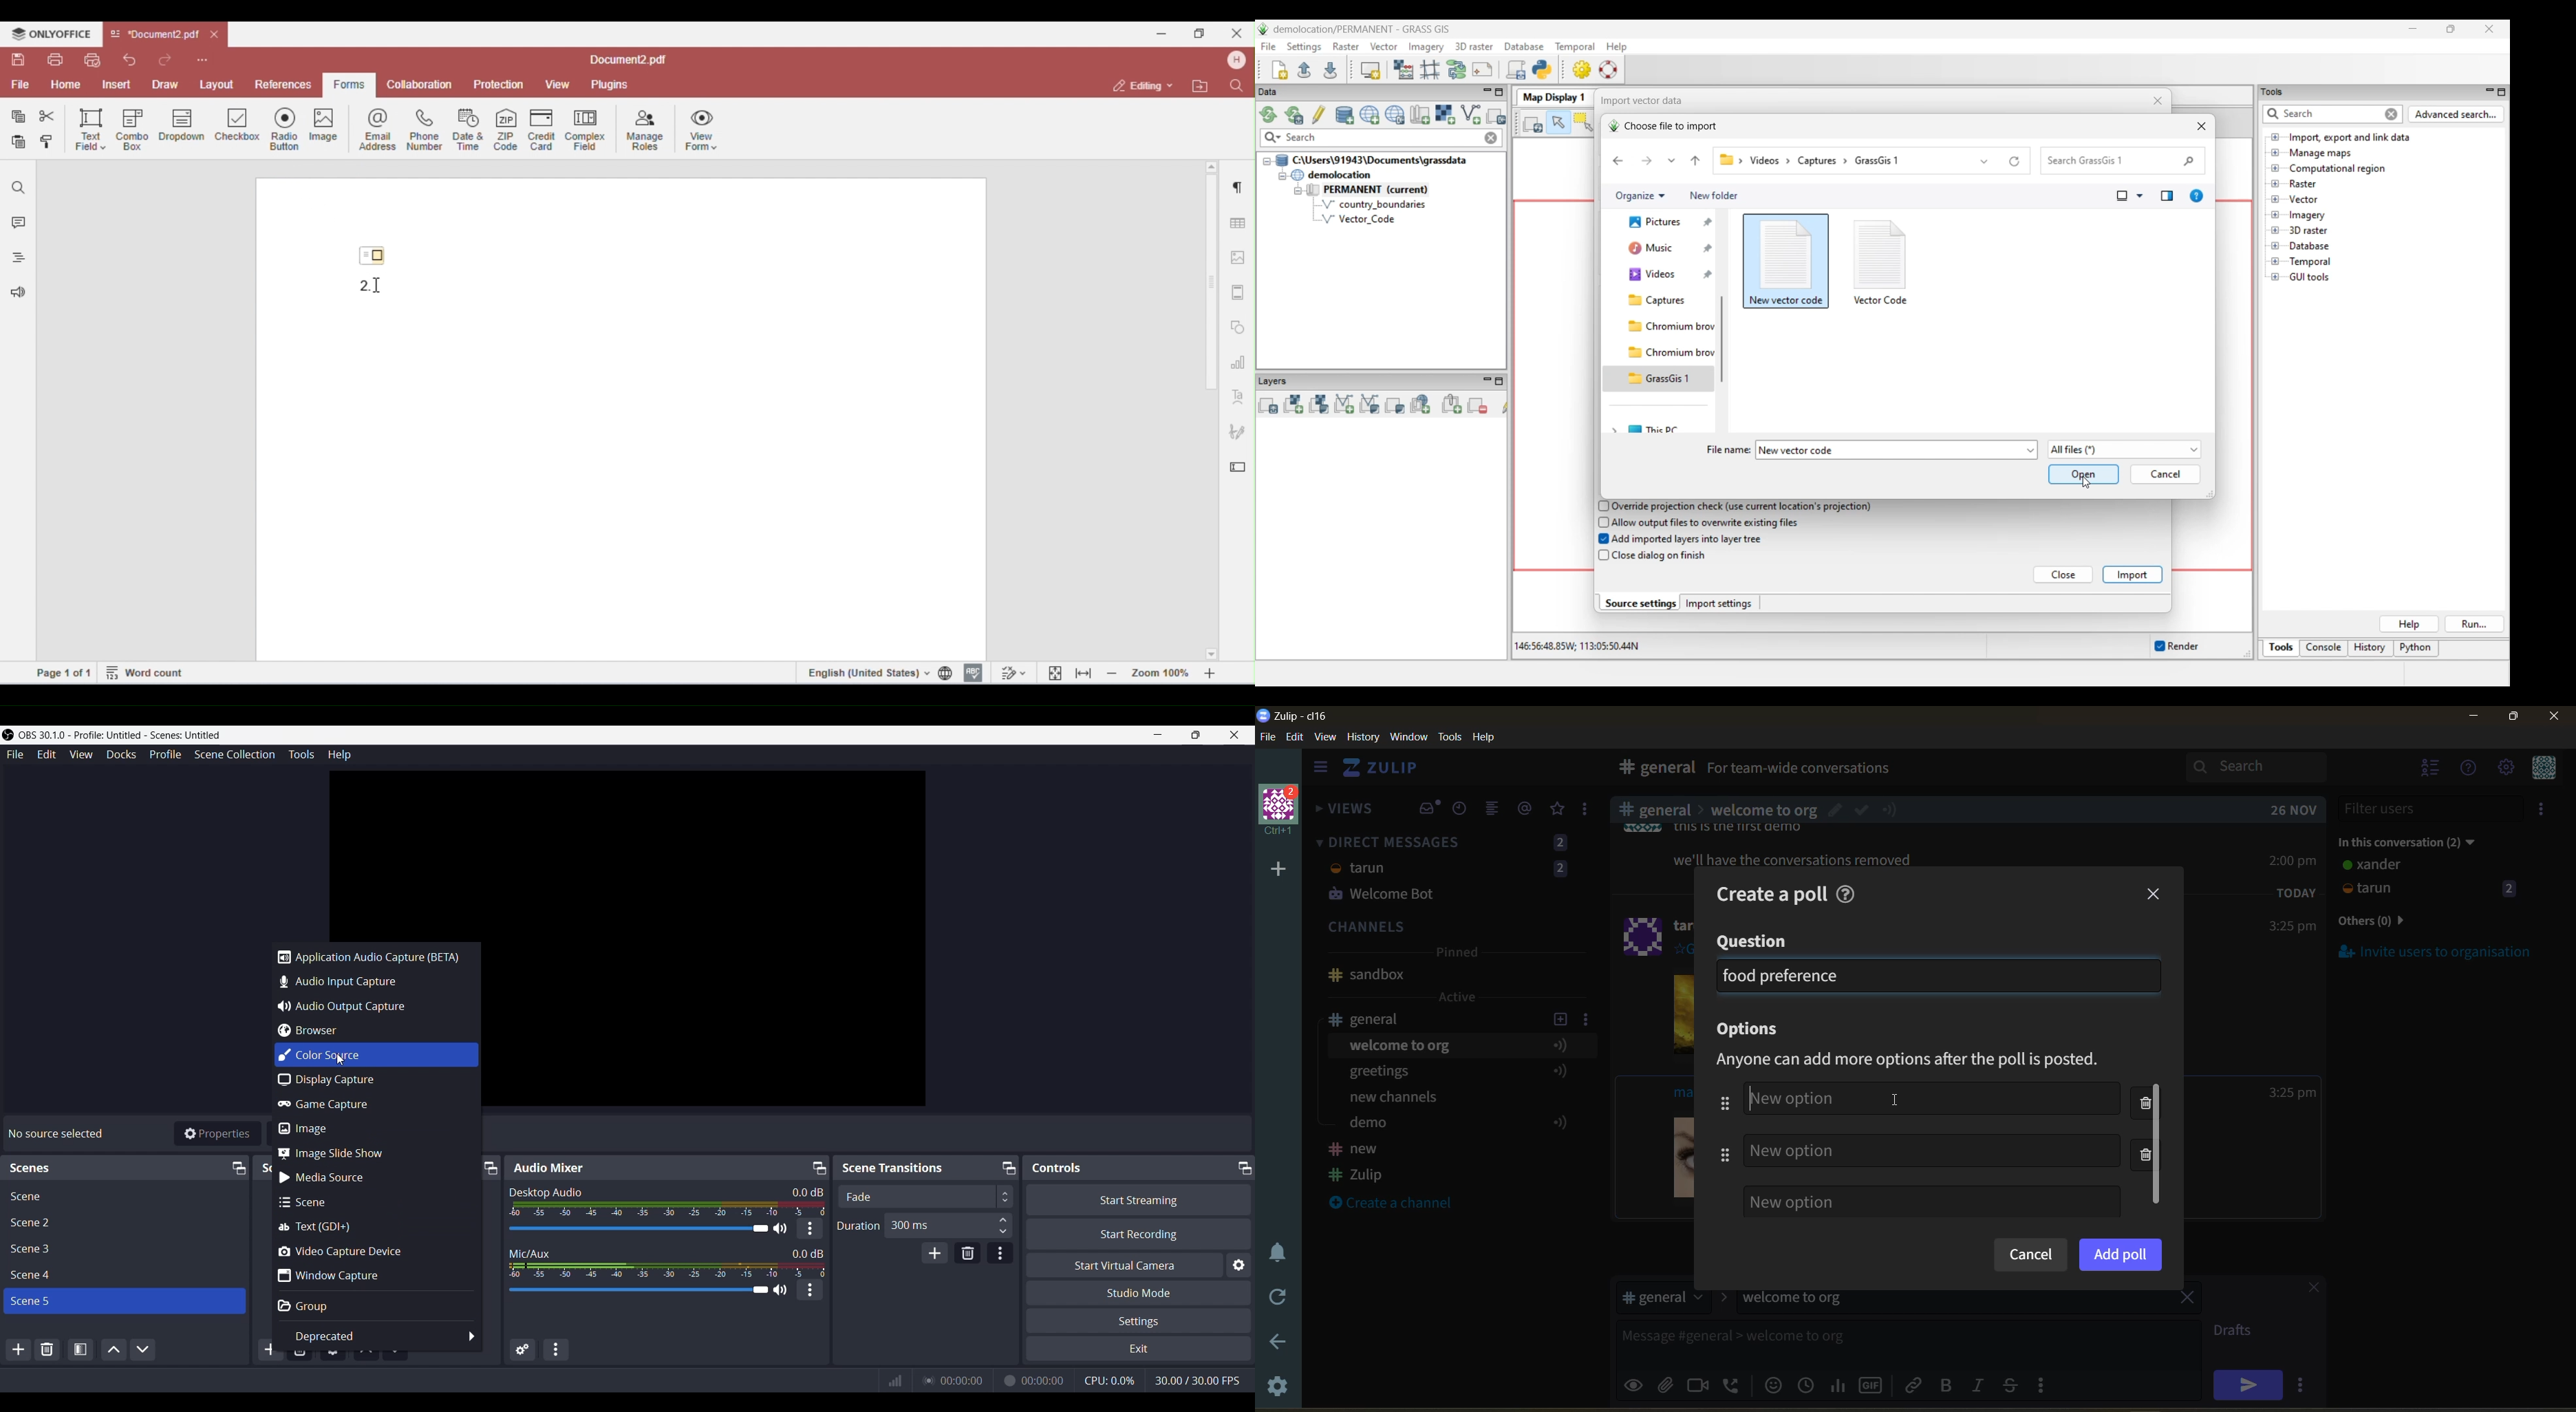  Describe the element at coordinates (2121, 1254) in the screenshot. I see `add poll` at that location.